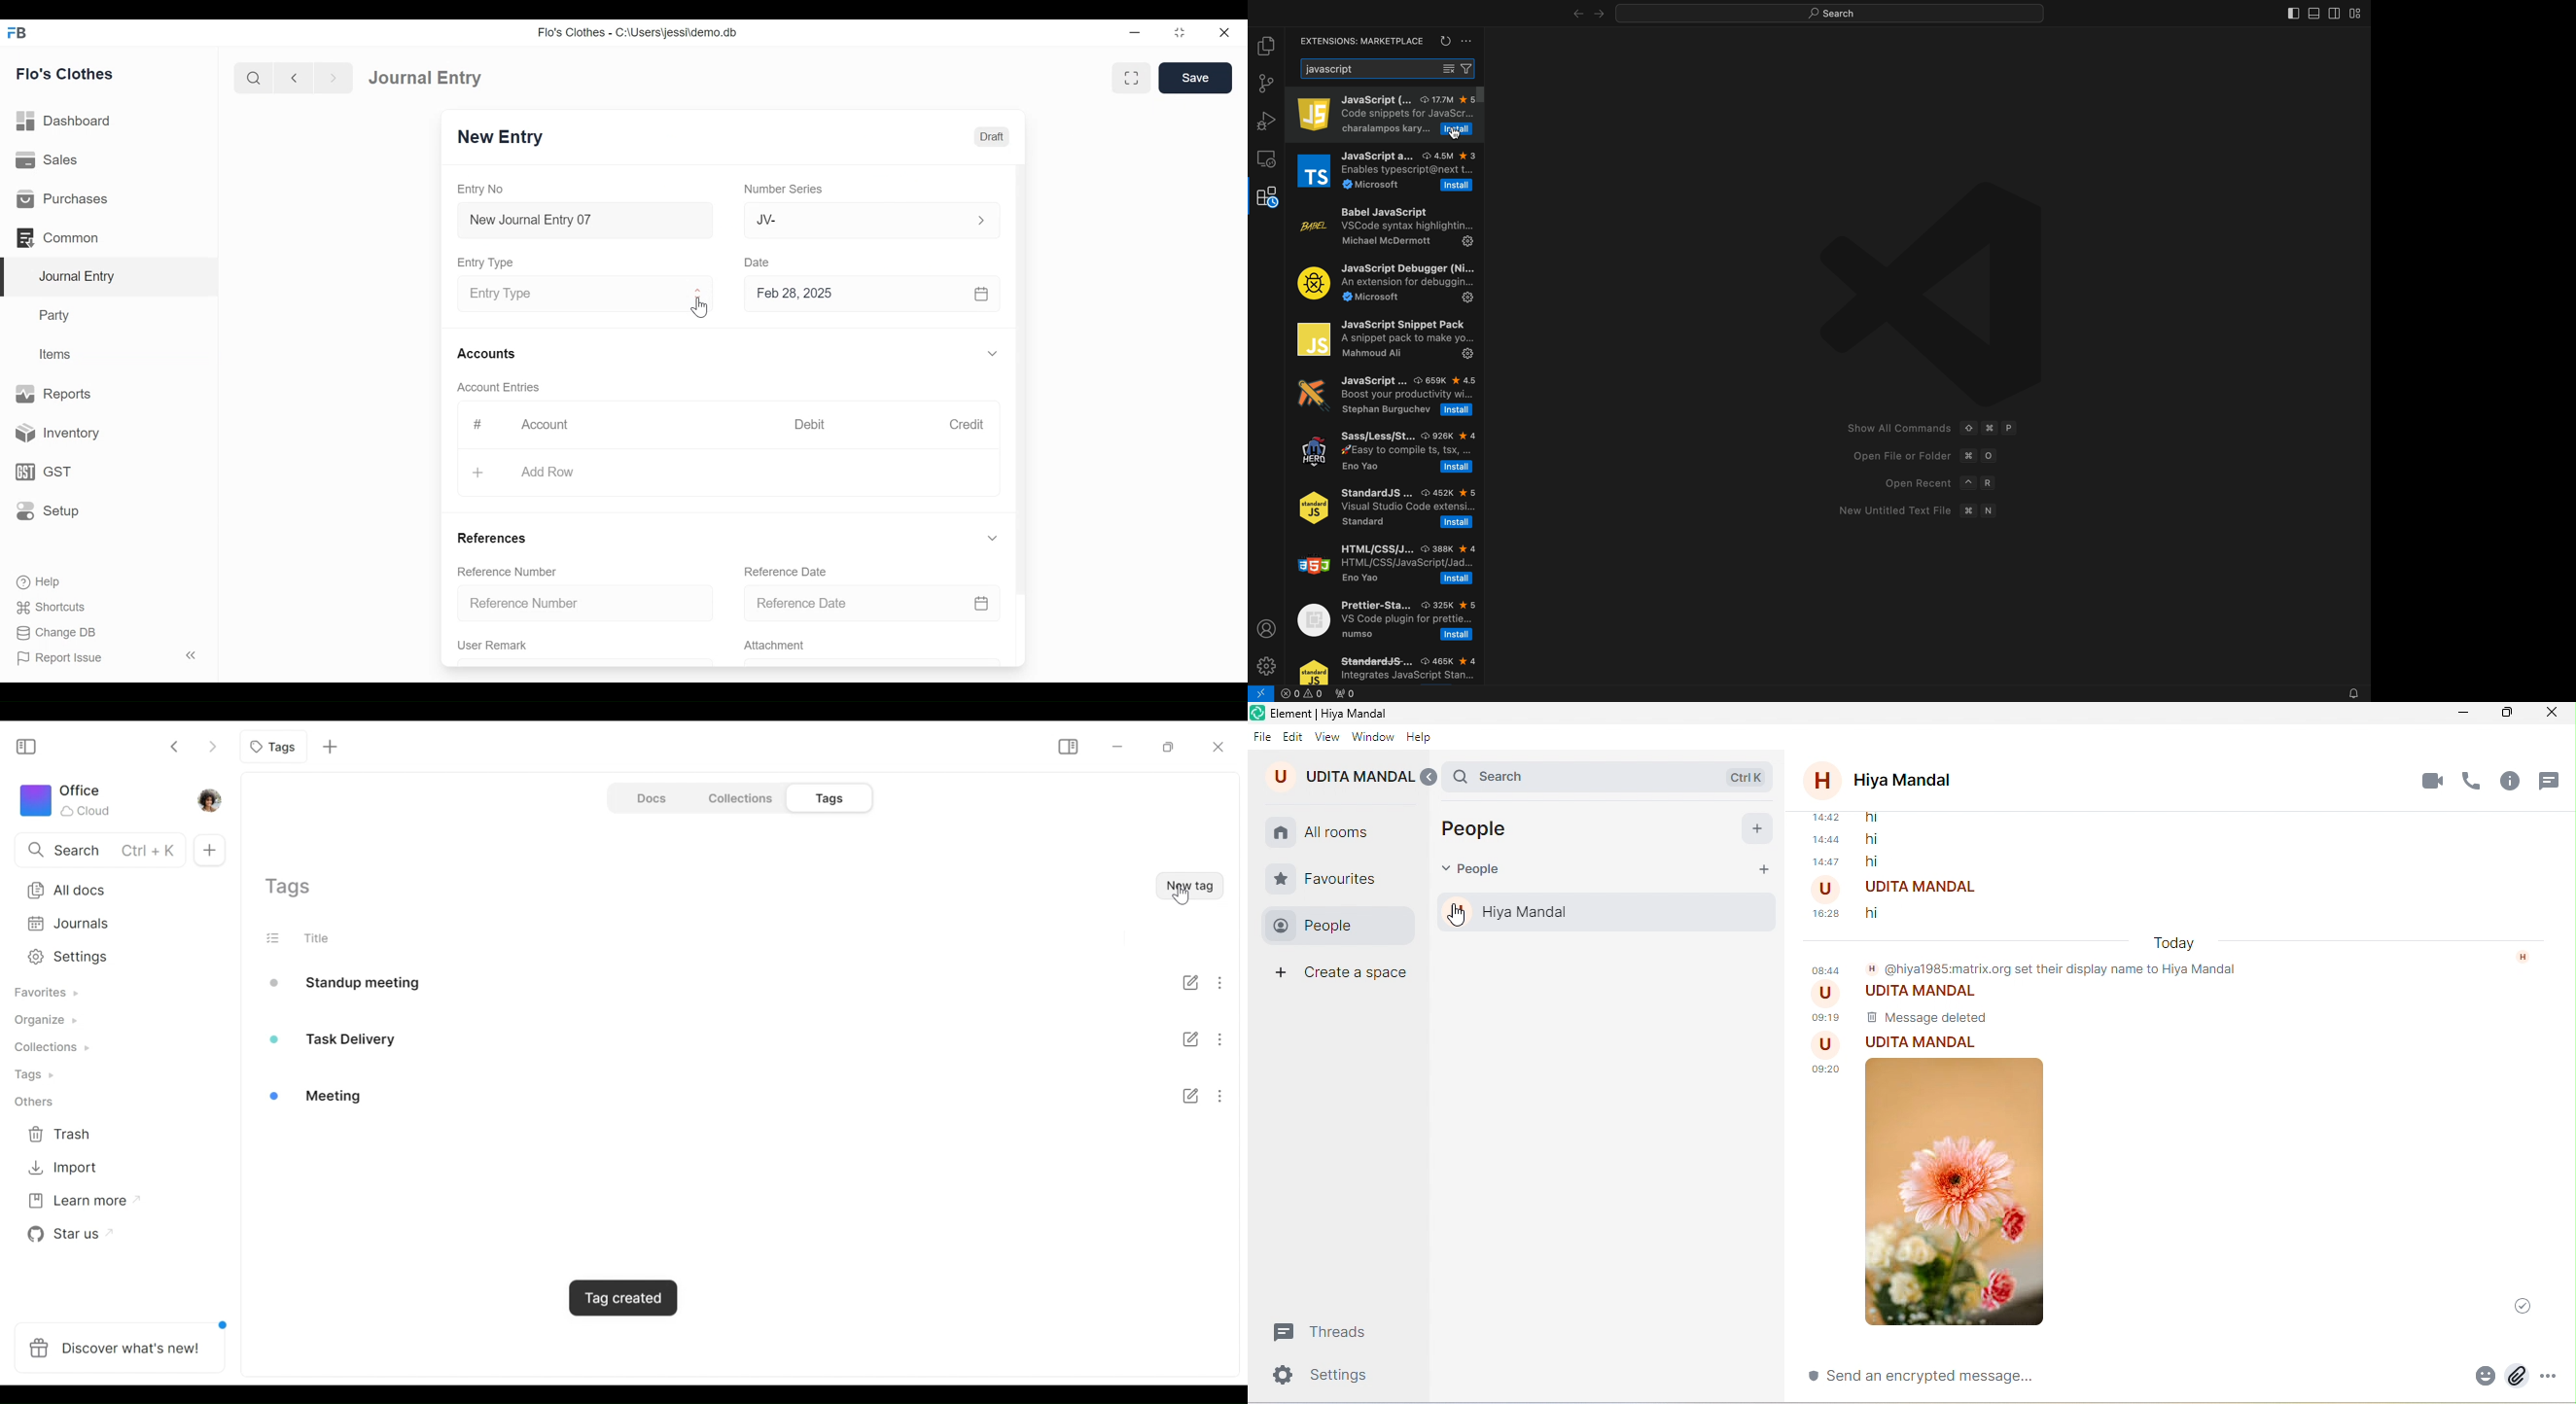  I want to click on Debit, so click(809, 424).